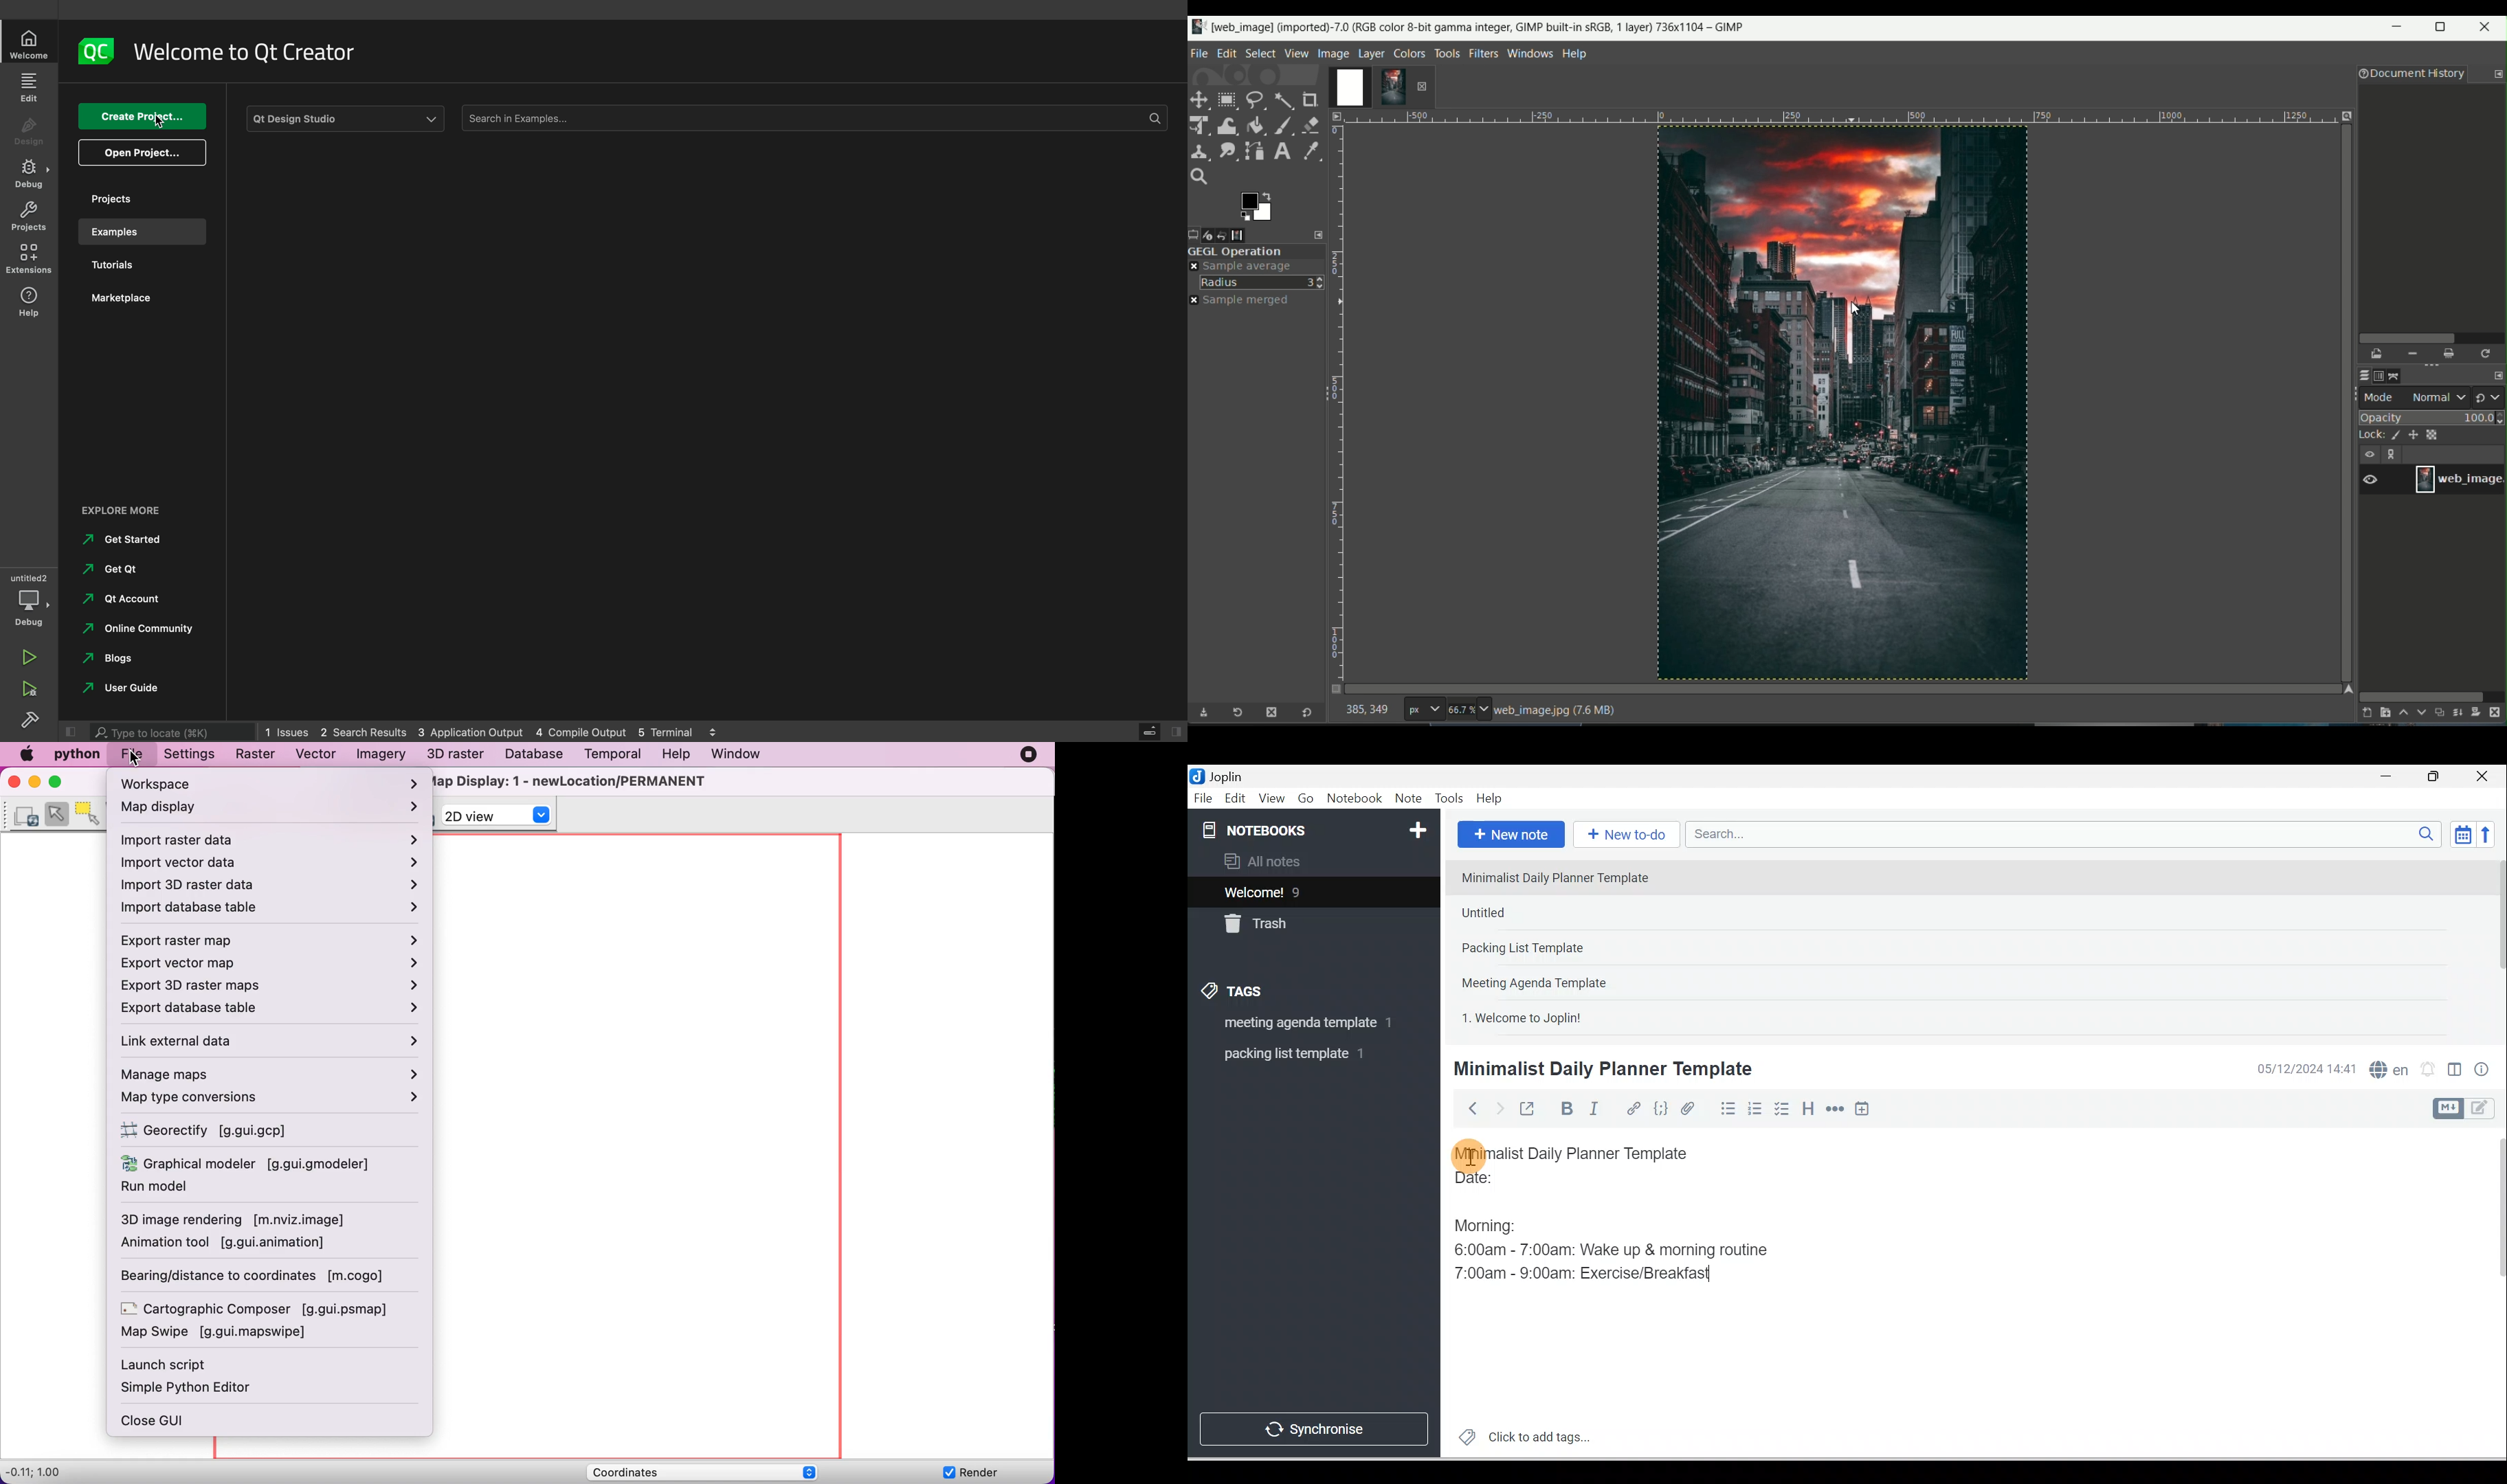 This screenshot has width=2520, height=1484. I want to click on examples, so click(143, 232).